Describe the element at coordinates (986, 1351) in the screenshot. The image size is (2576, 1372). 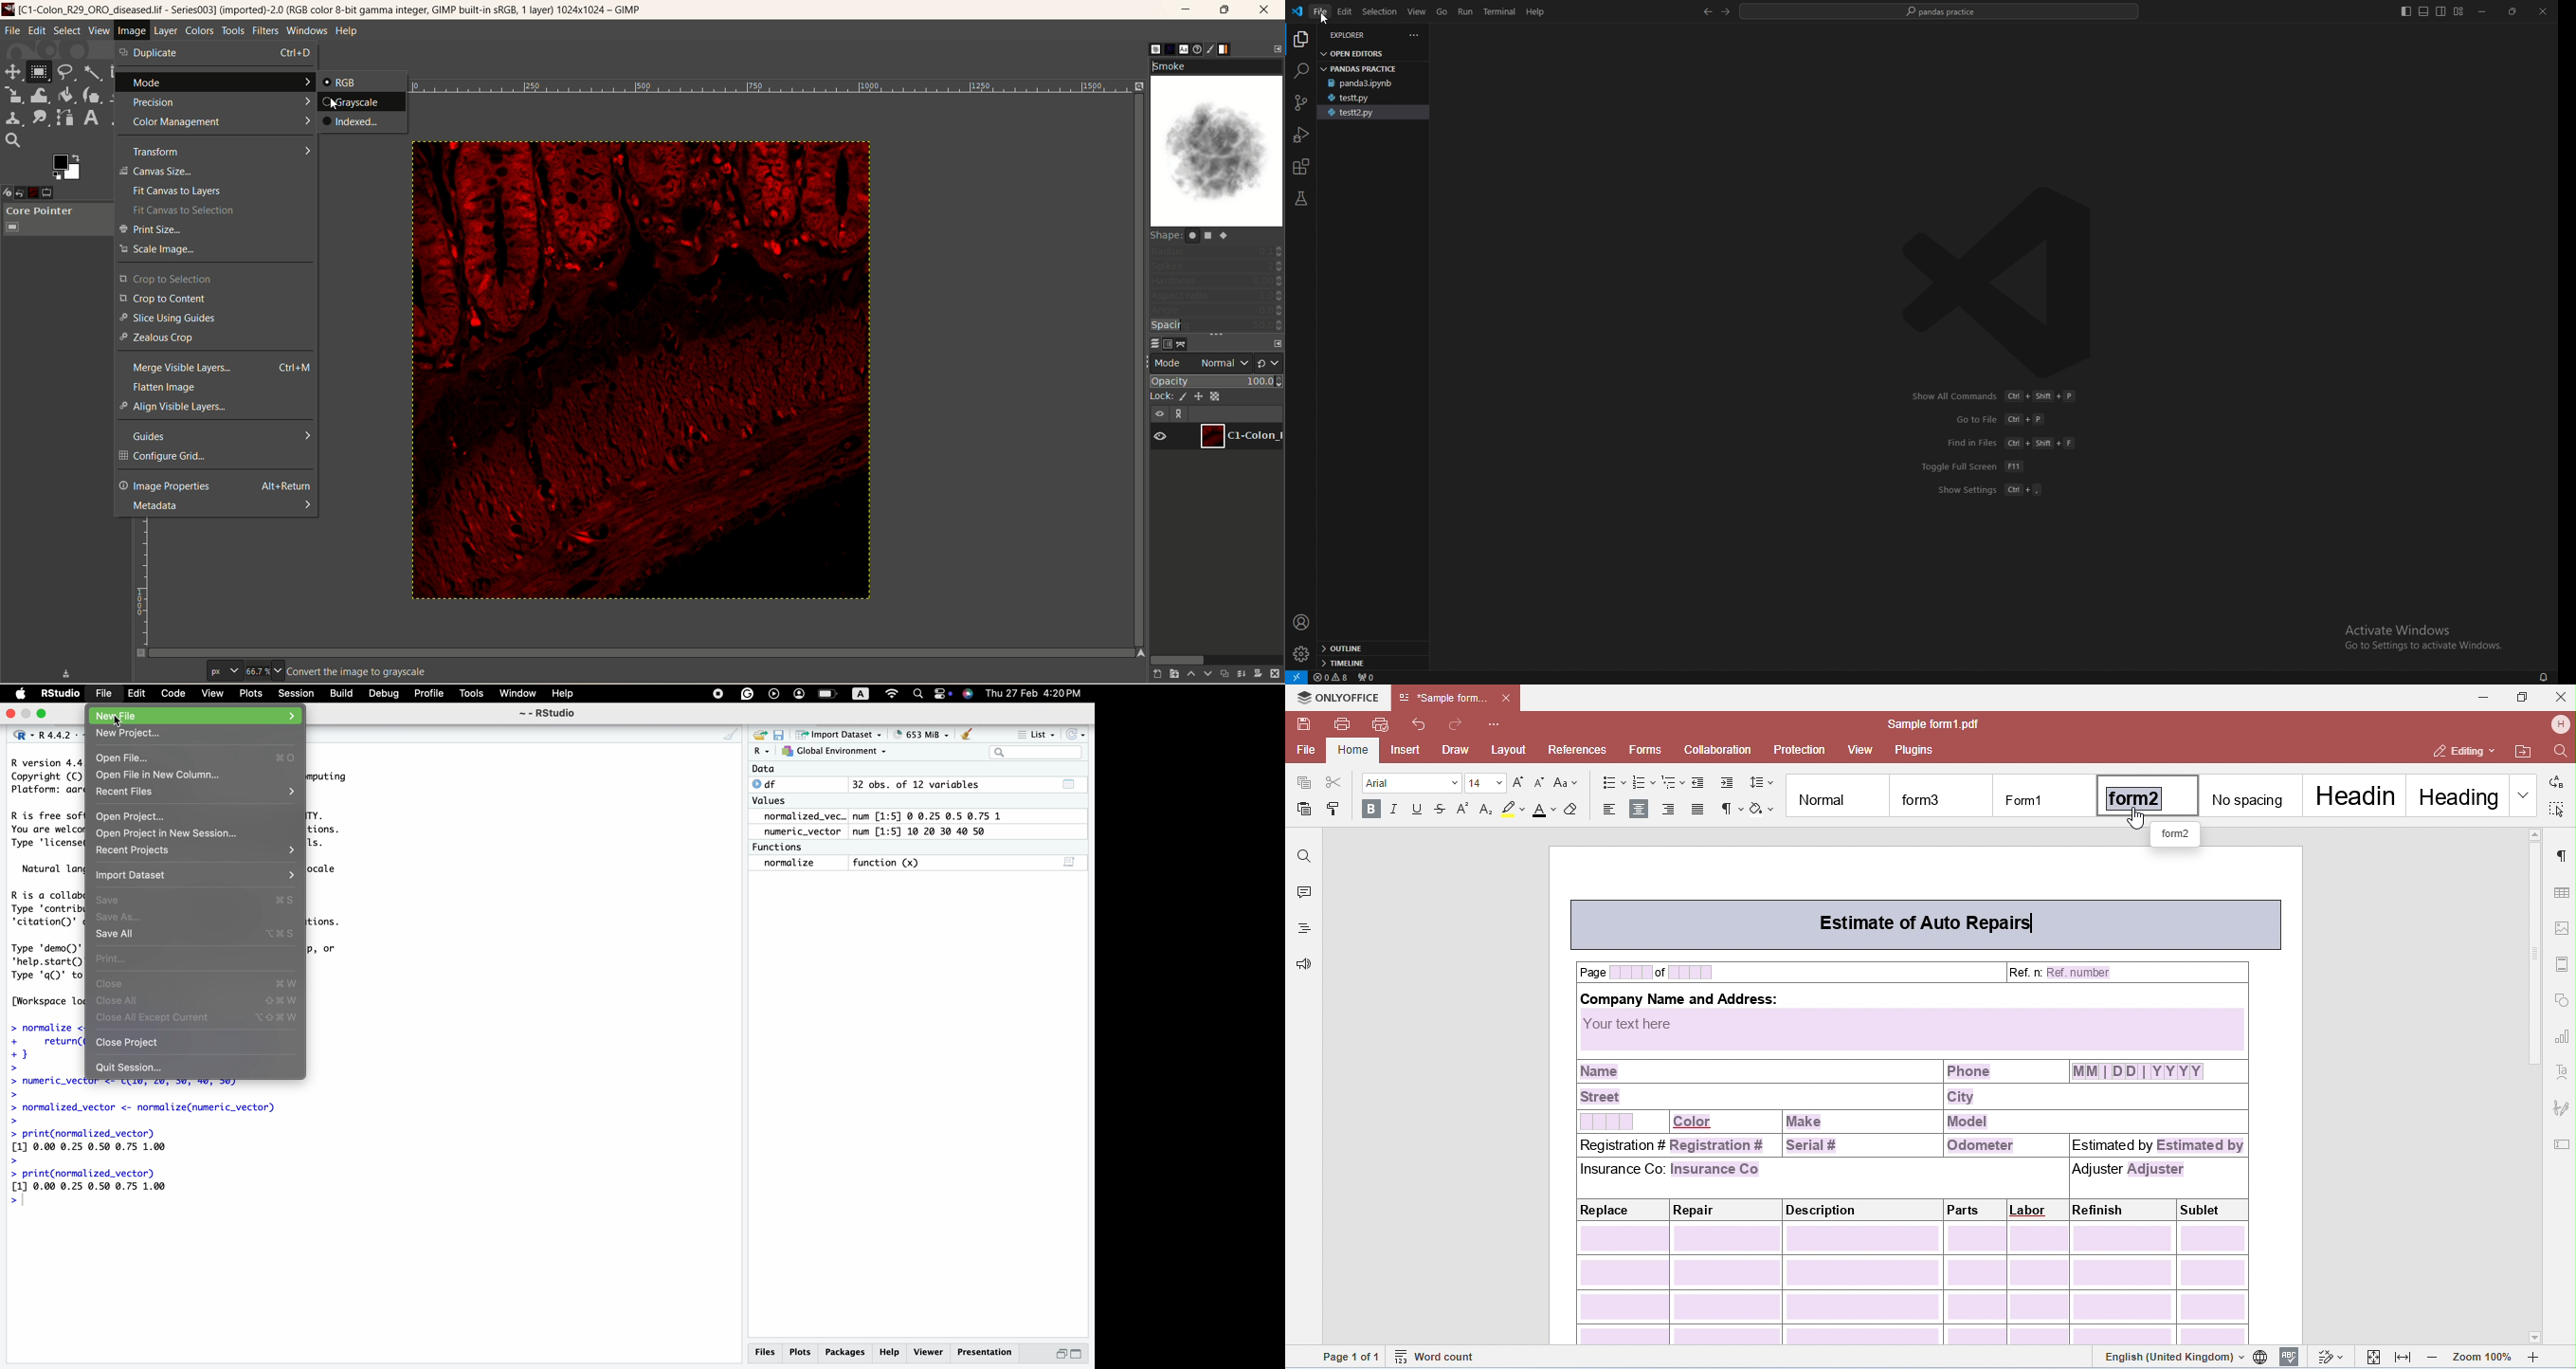
I see `Presentation` at that location.